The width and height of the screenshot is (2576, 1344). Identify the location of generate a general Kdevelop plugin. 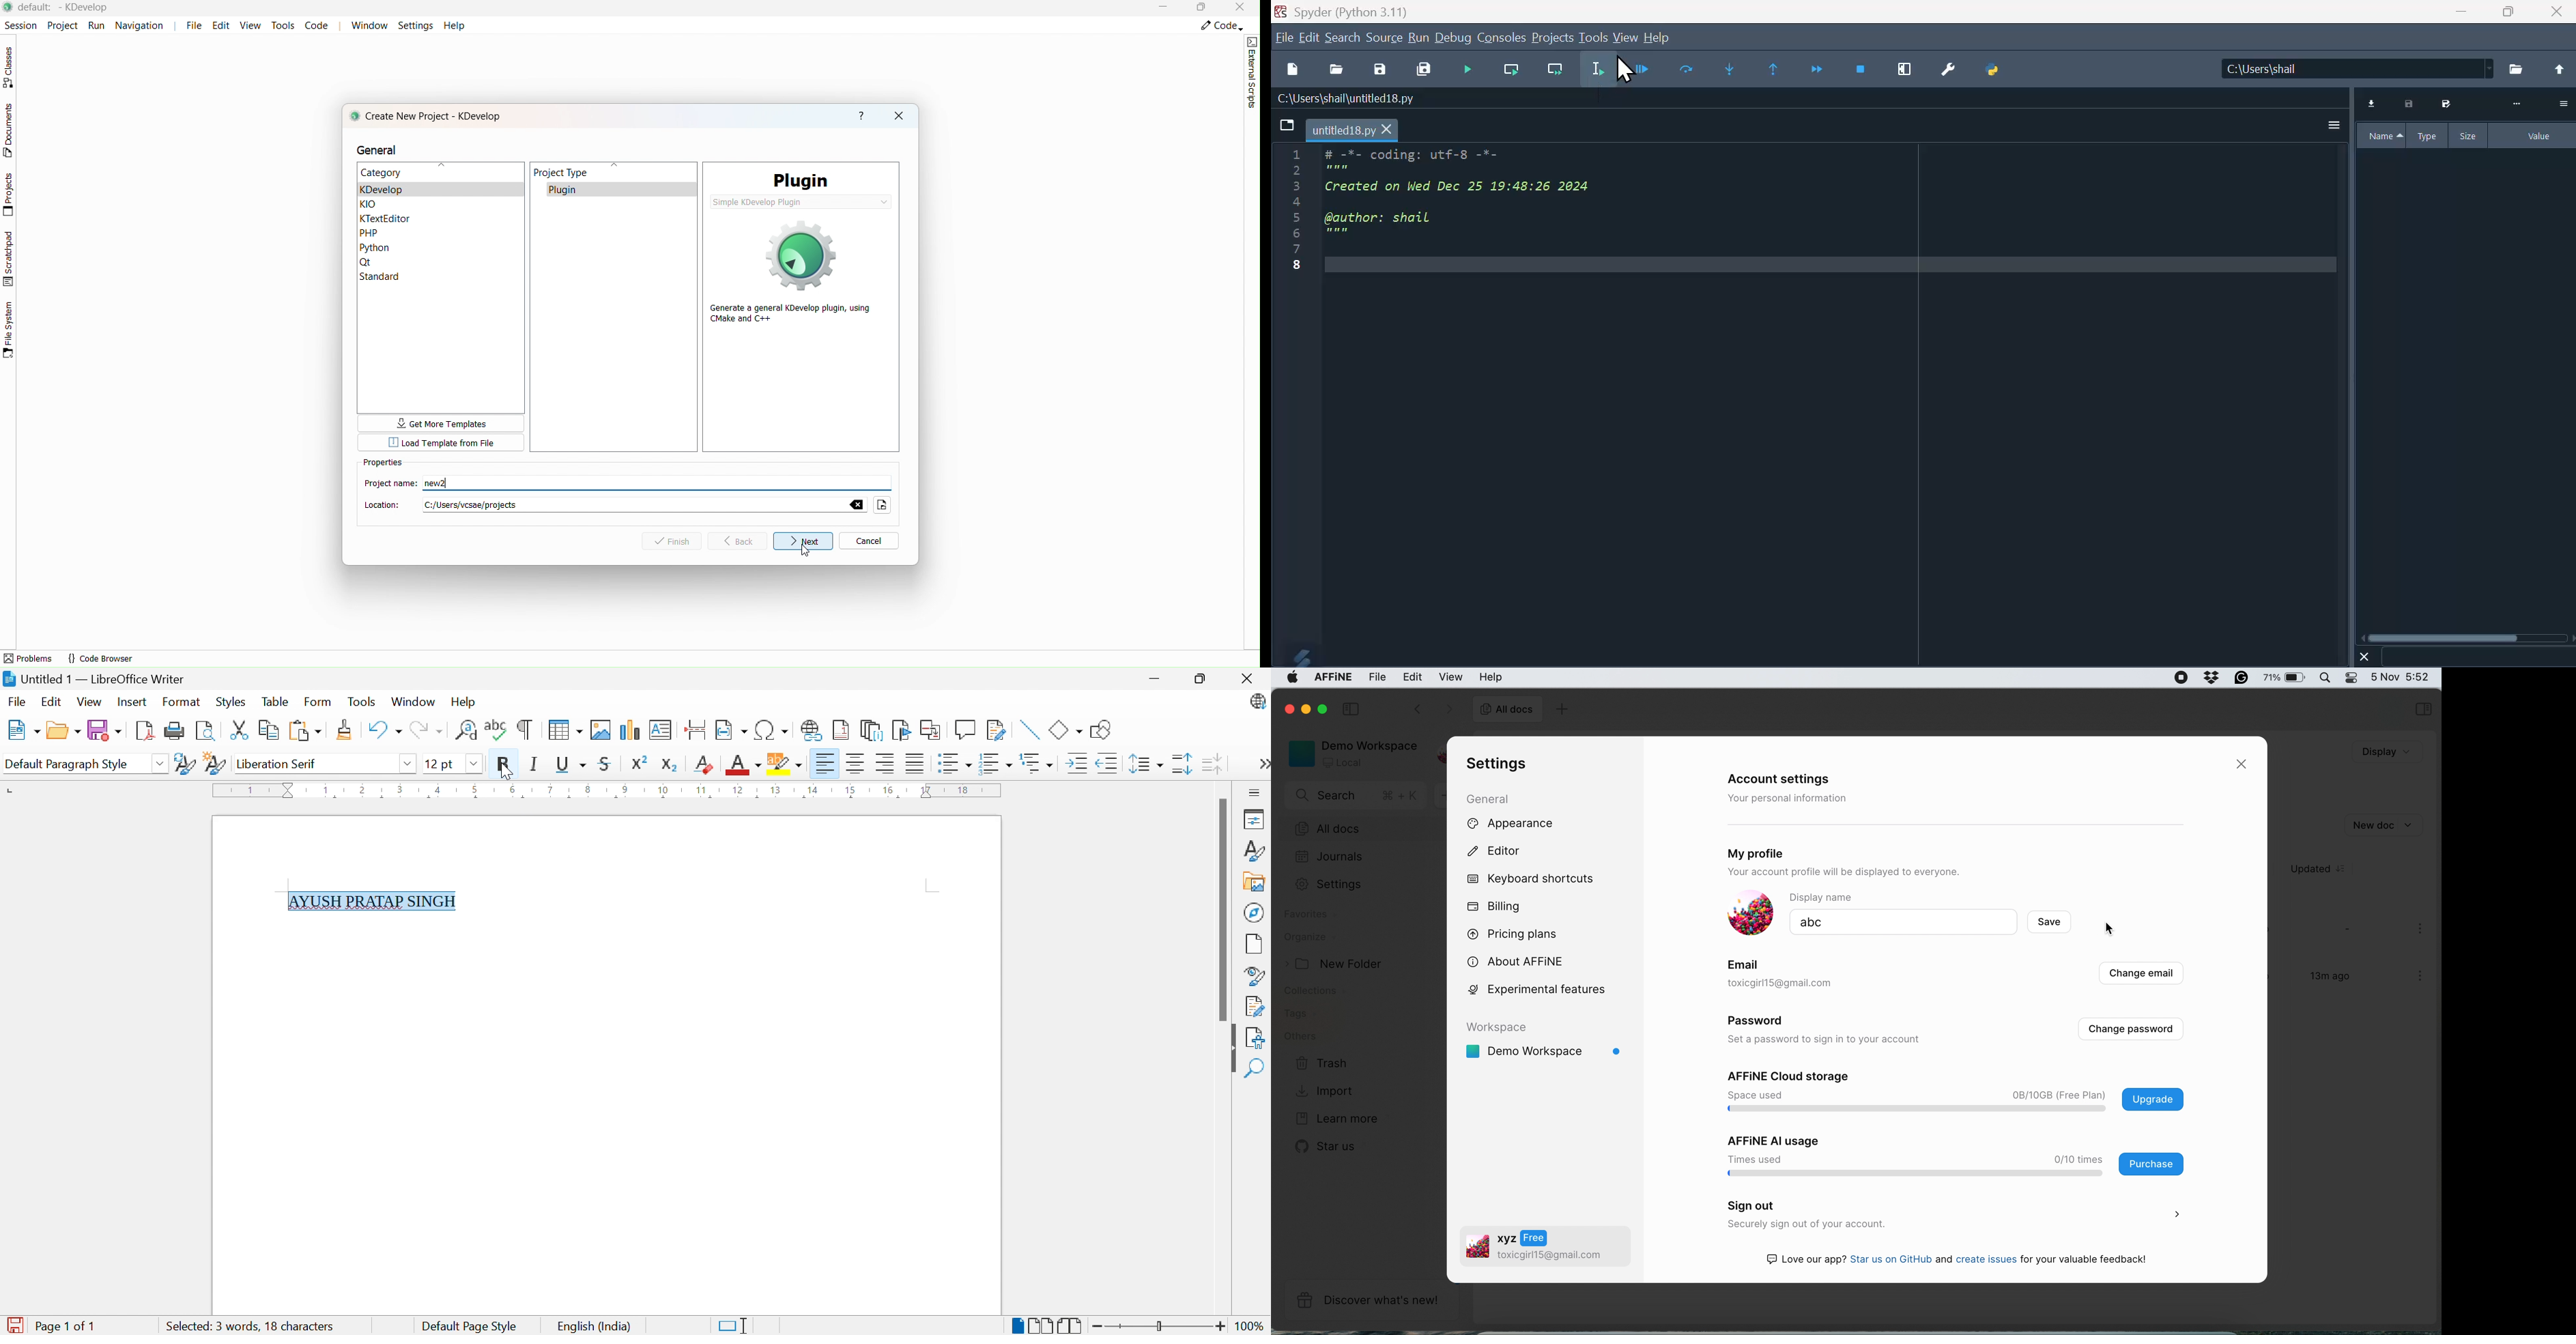
(795, 274).